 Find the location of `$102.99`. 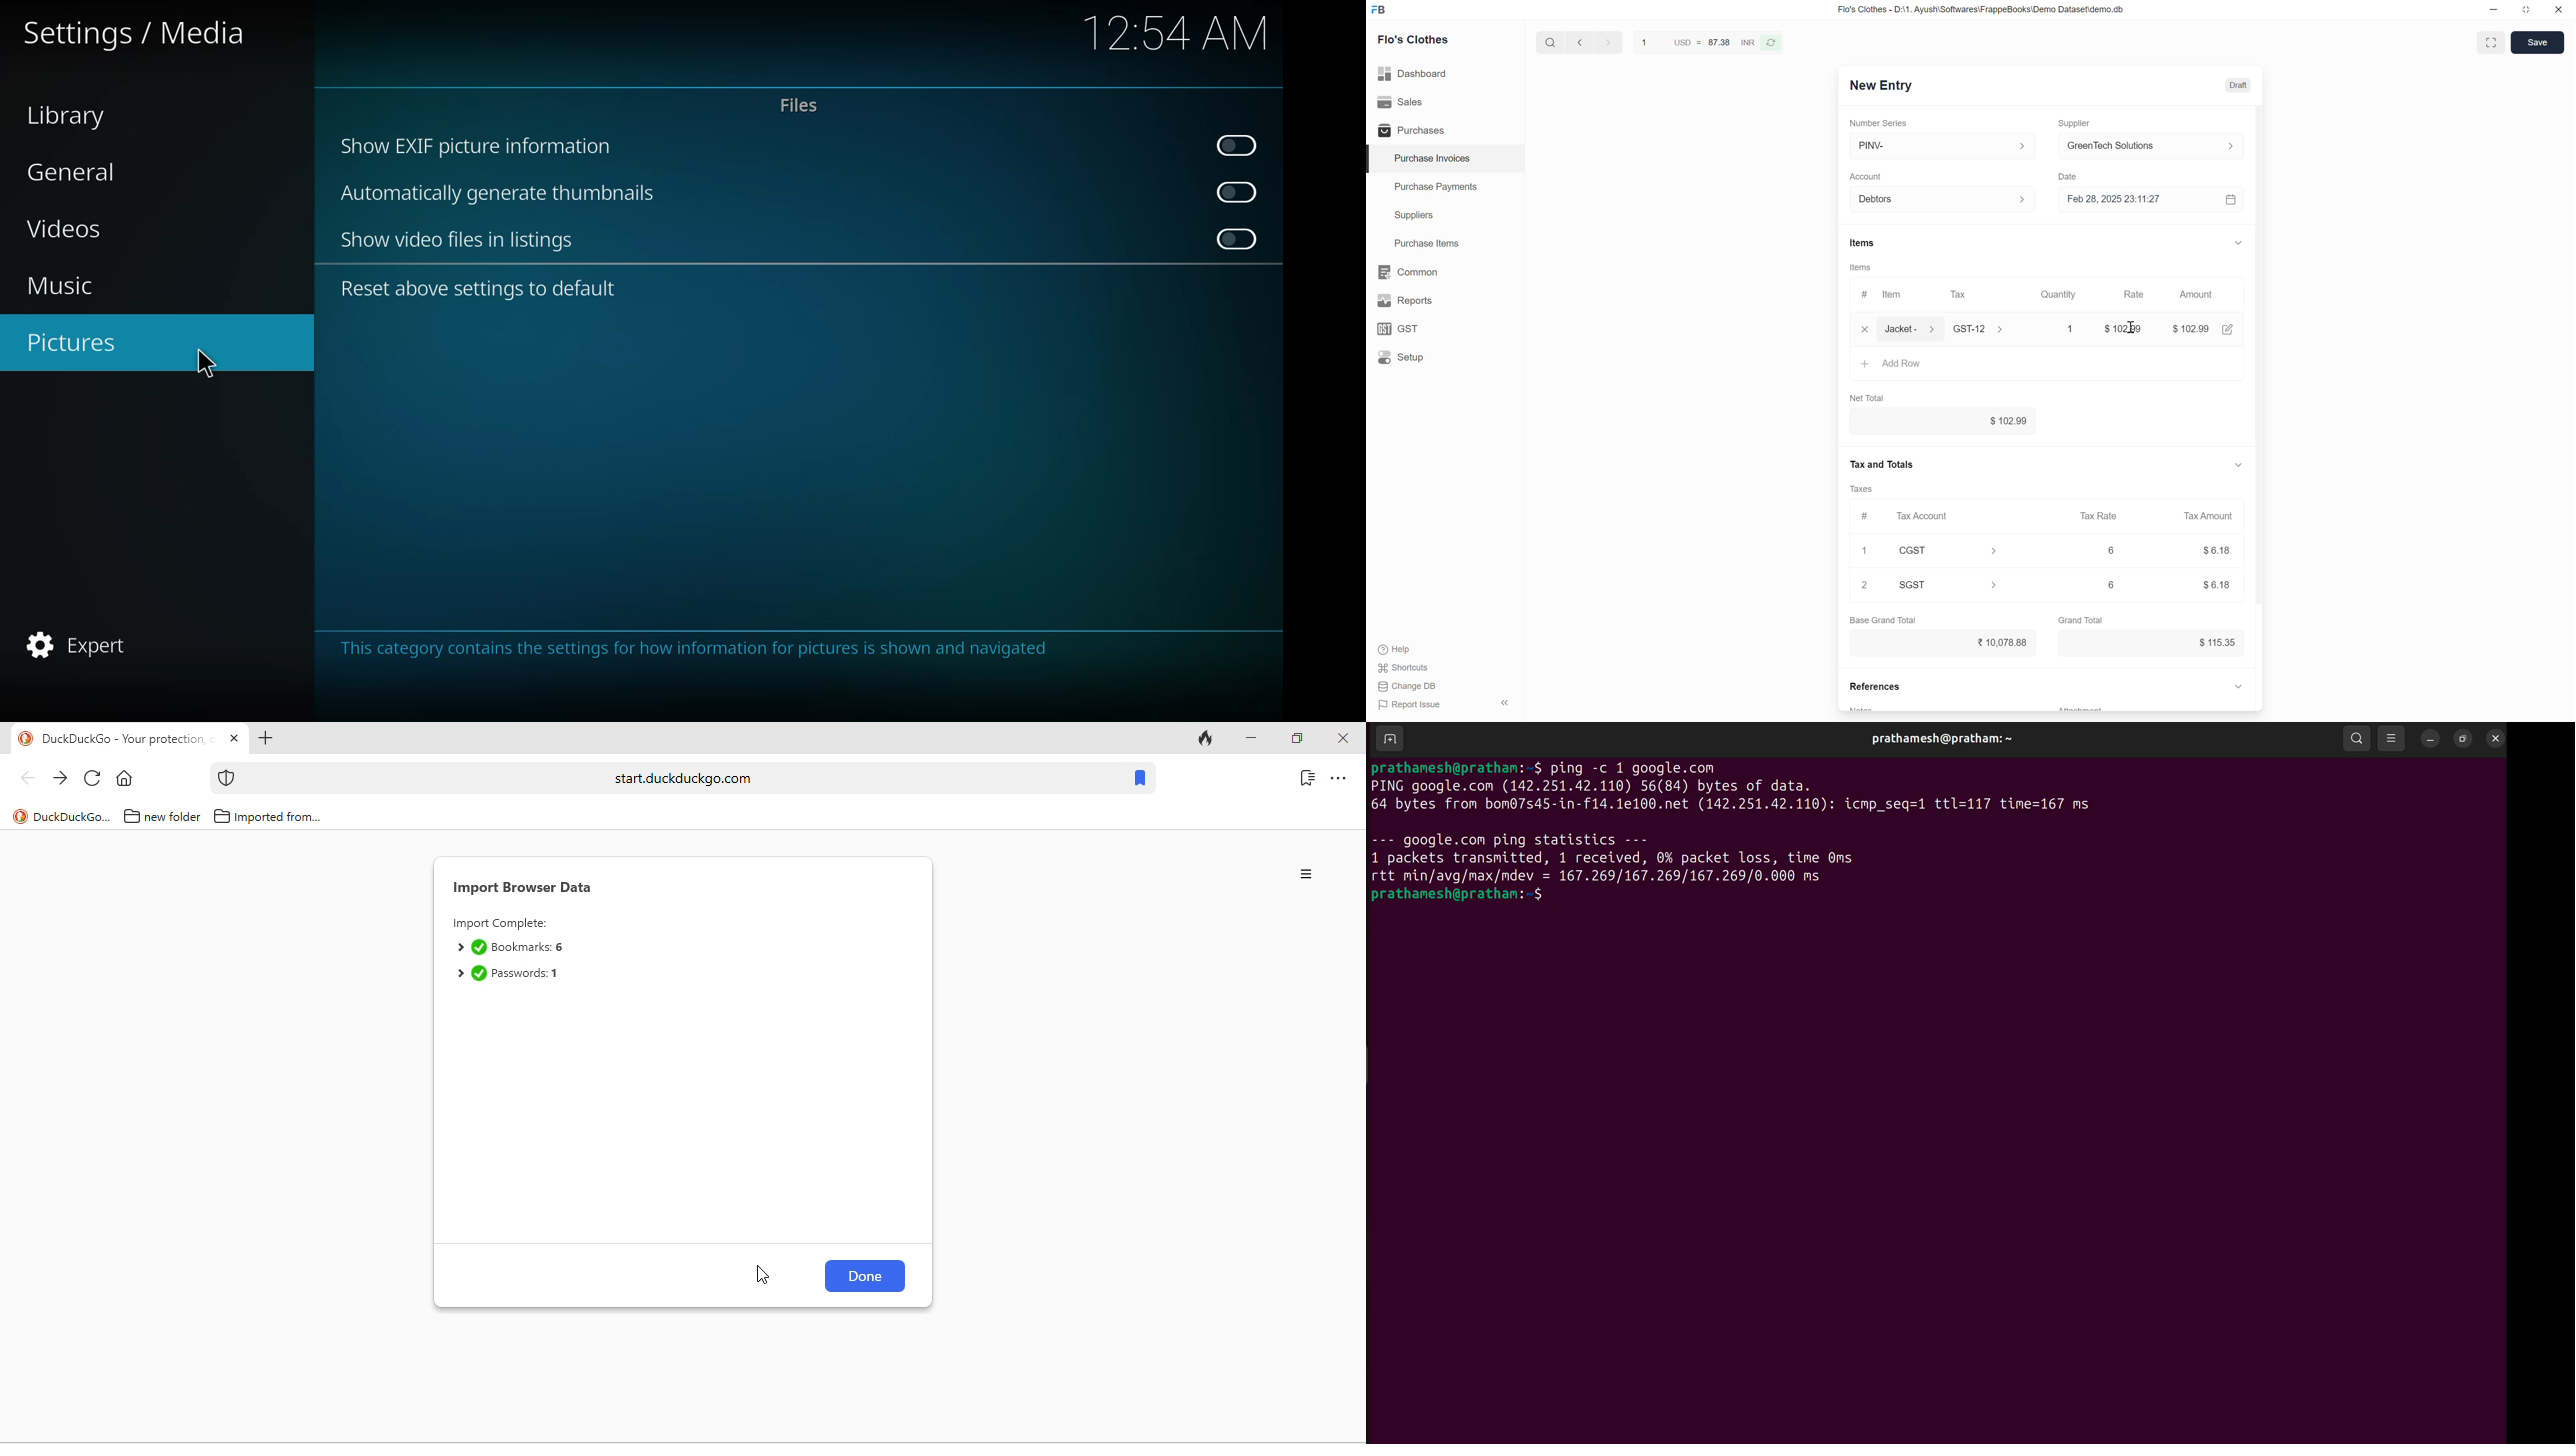

$102.99 is located at coordinates (1943, 421).